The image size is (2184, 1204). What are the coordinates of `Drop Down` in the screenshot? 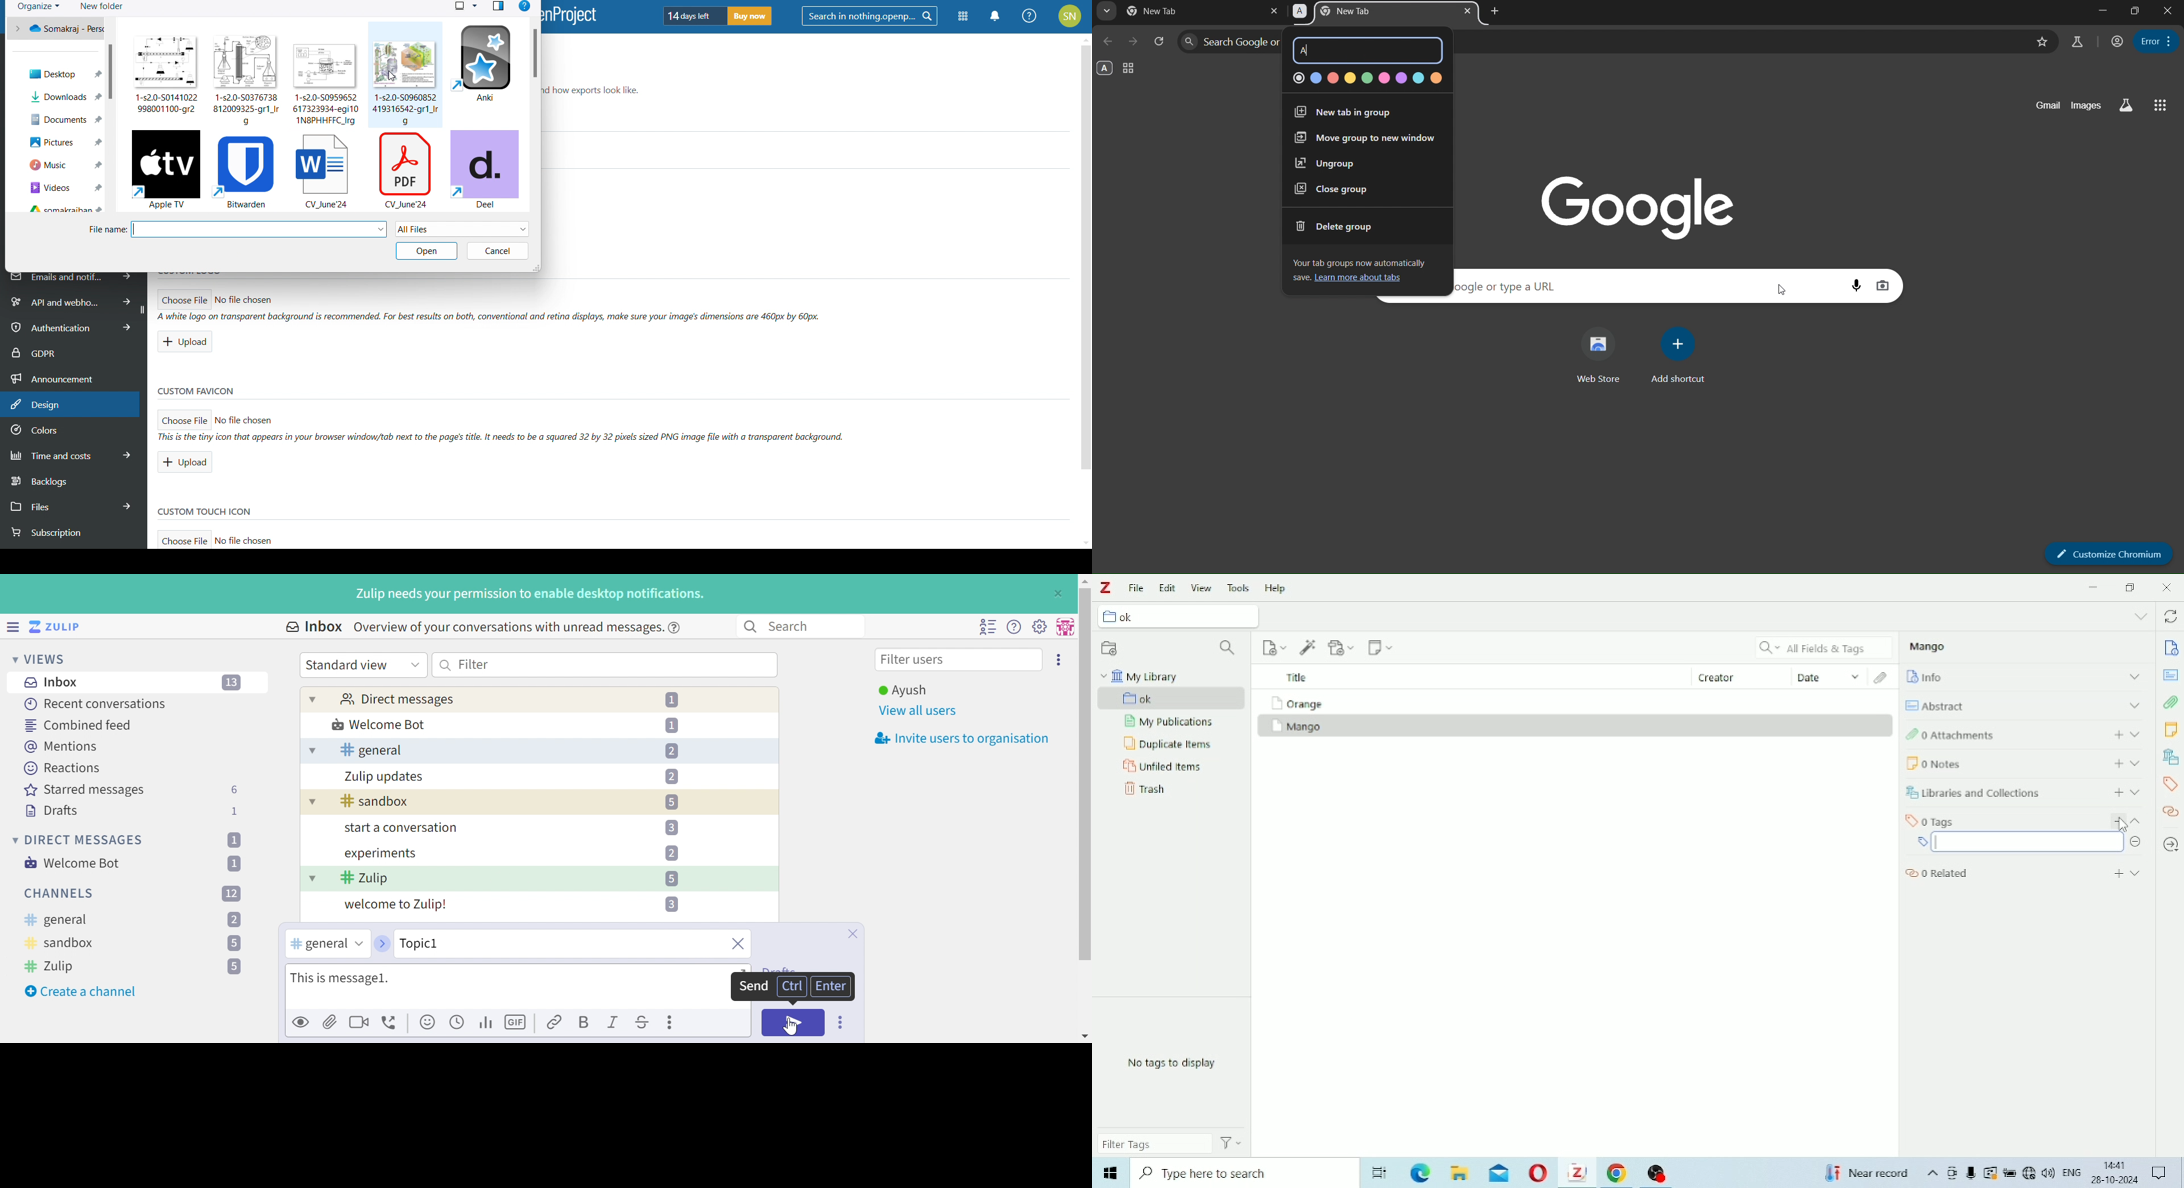 It's located at (415, 664).